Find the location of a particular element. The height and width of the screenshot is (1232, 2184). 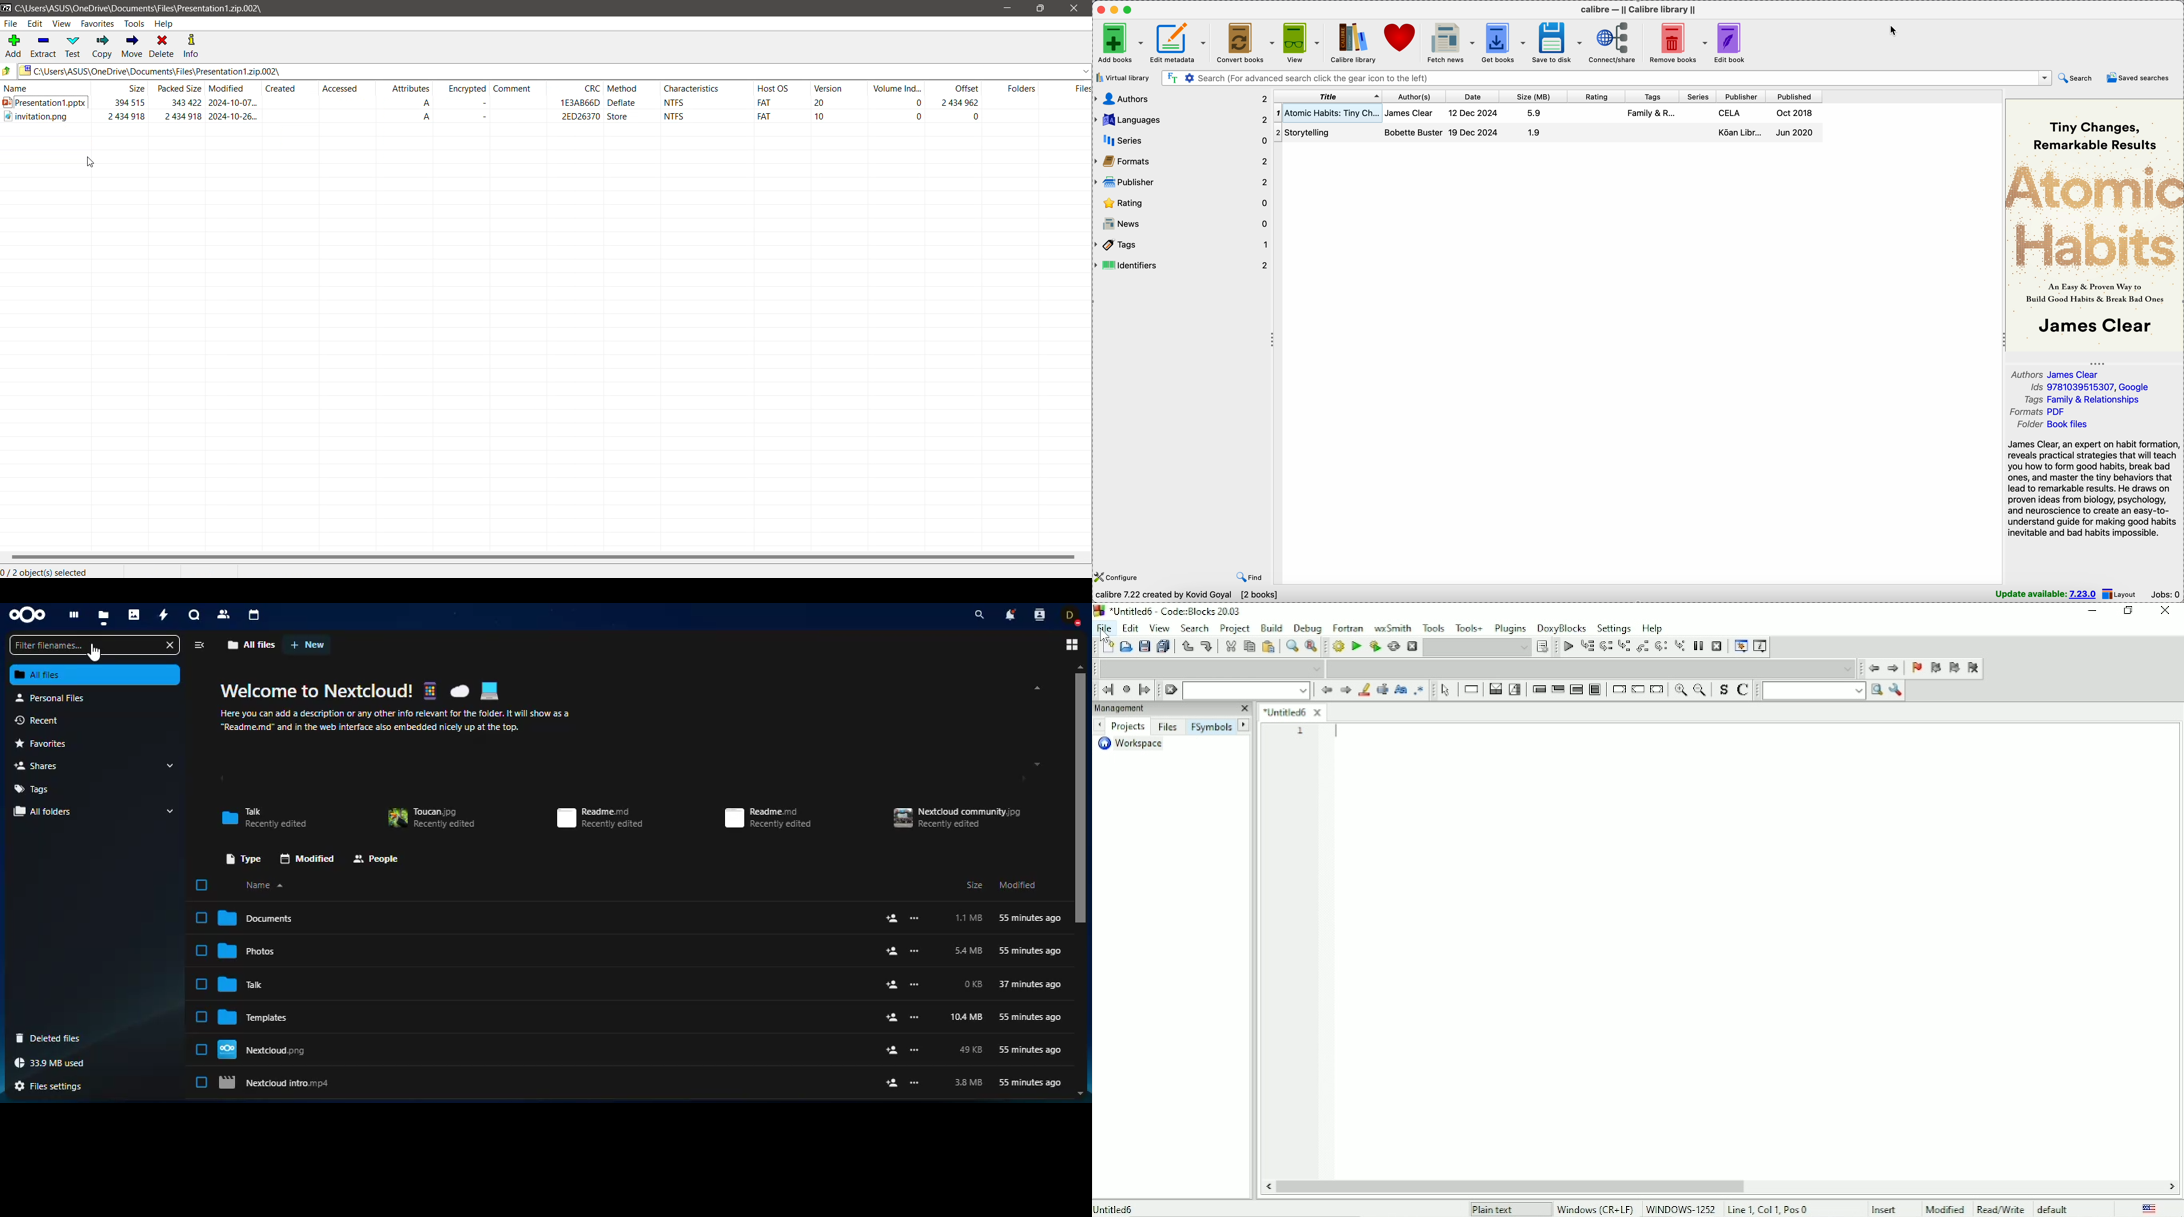

Attributes is located at coordinates (412, 88).